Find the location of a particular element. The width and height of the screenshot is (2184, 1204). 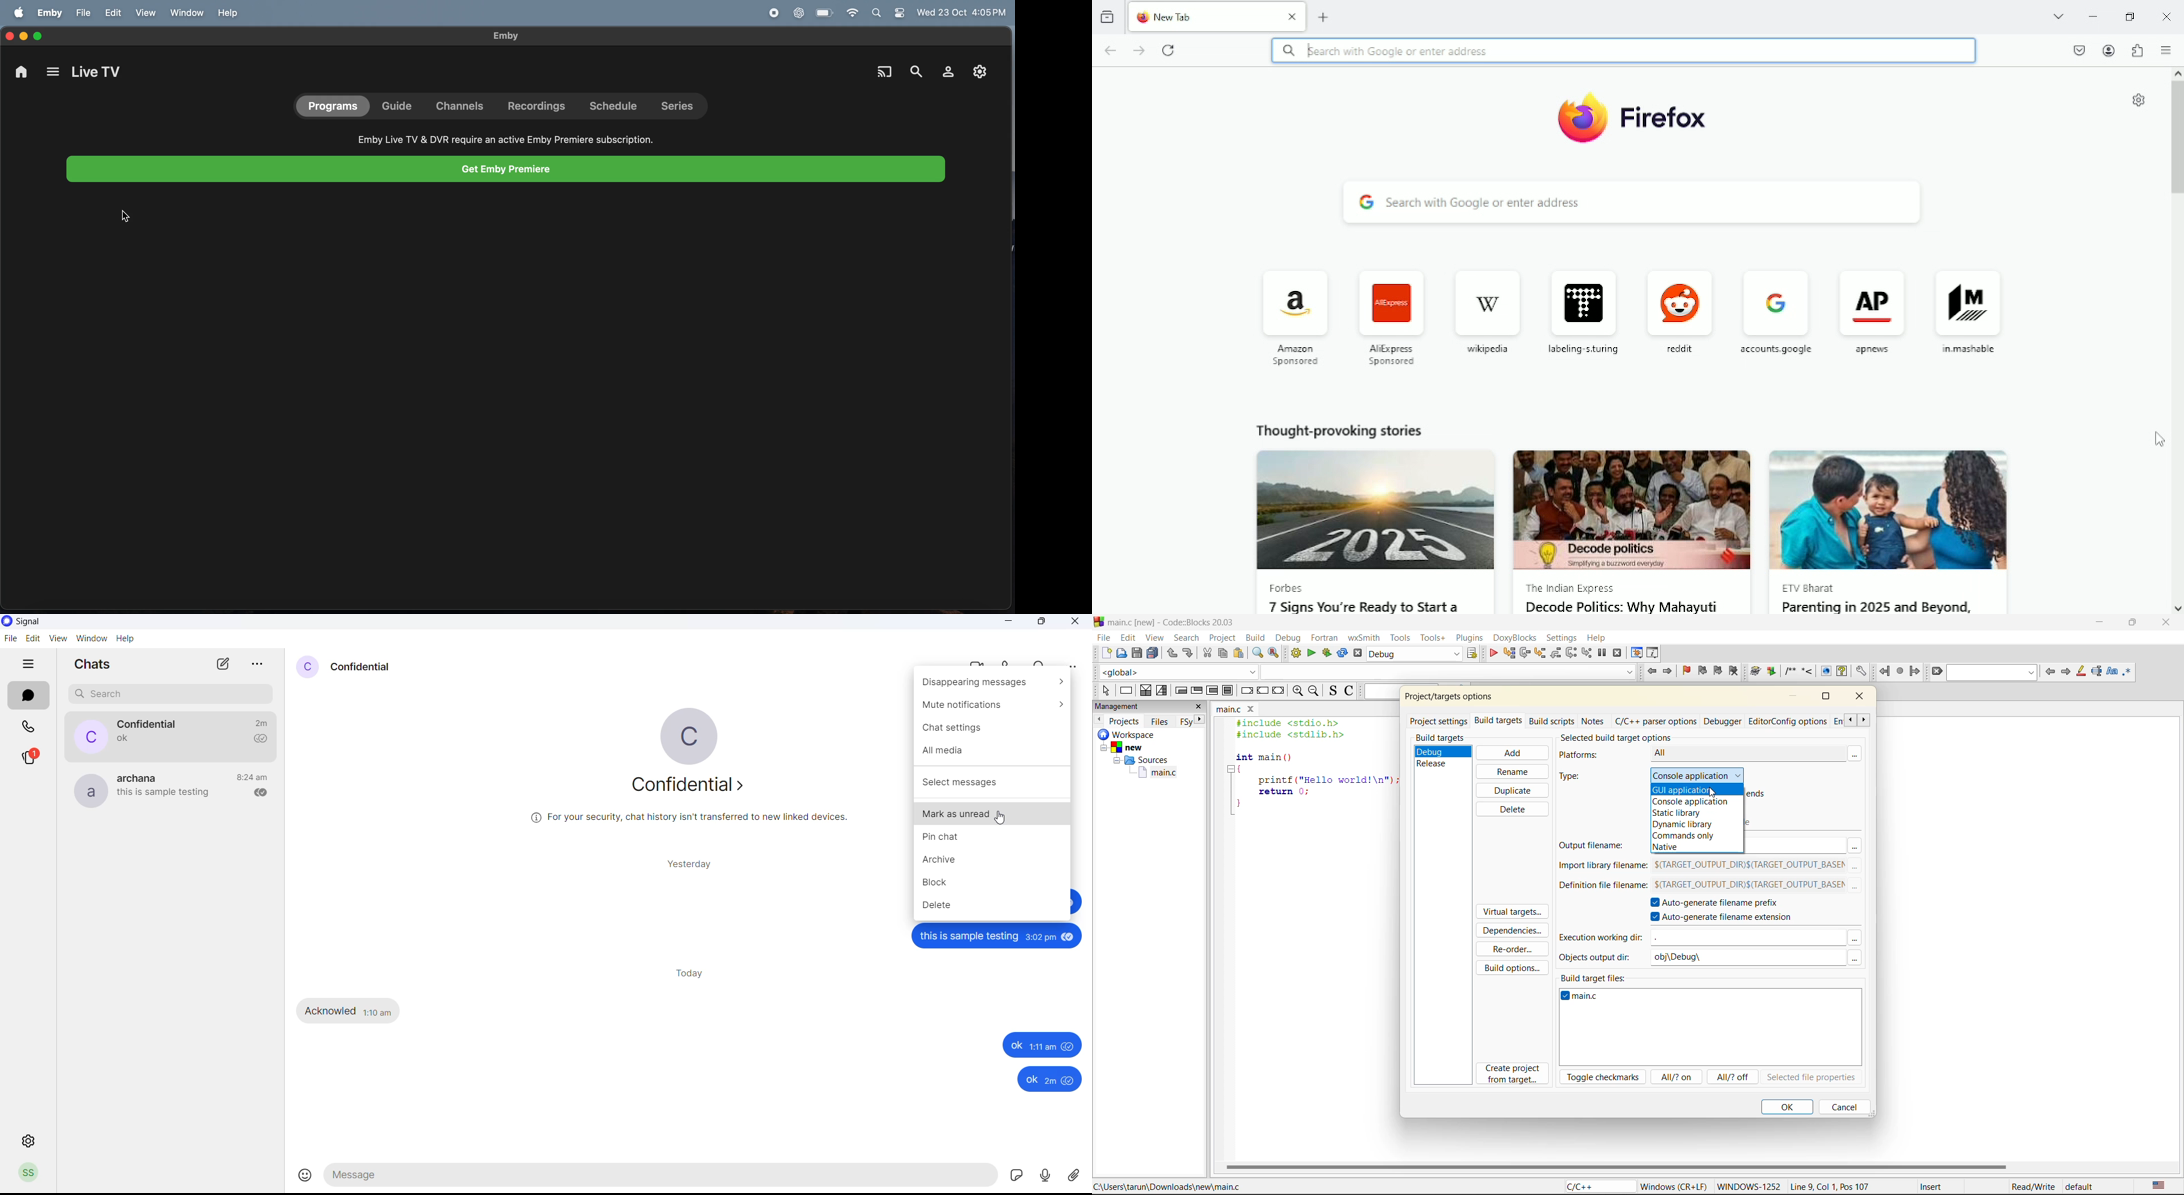

input field is located at coordinates (1745, 936).